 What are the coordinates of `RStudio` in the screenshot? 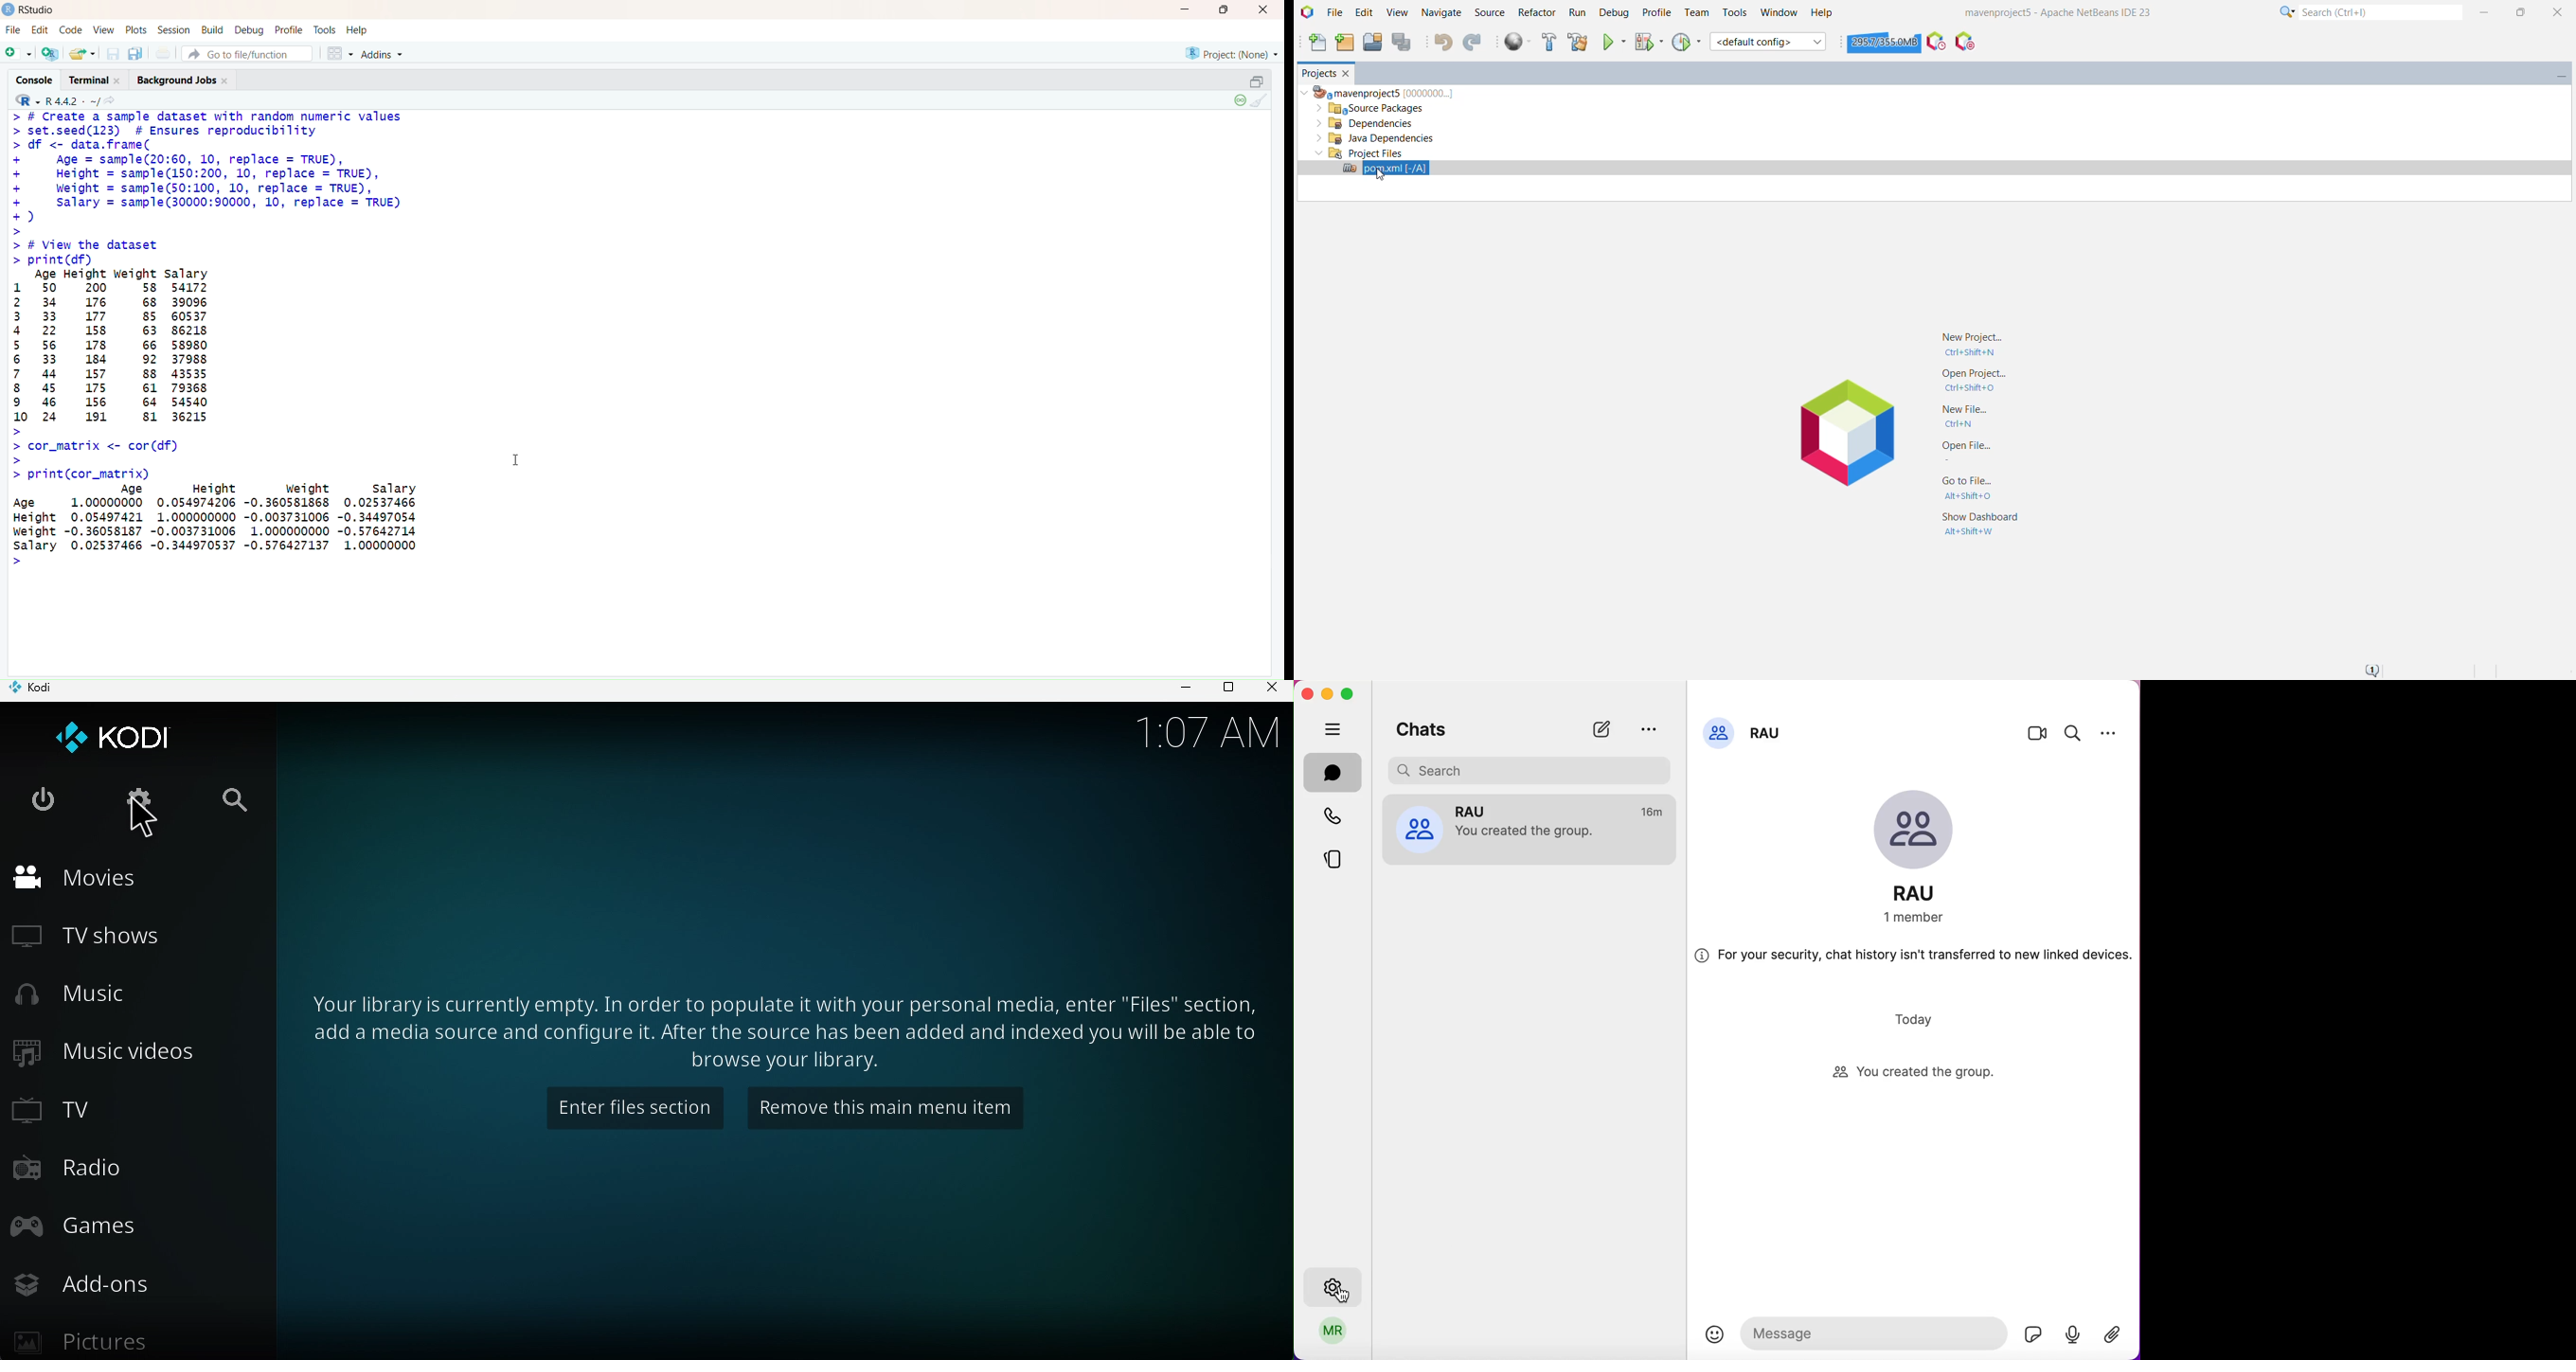 It's located at (31, 10).